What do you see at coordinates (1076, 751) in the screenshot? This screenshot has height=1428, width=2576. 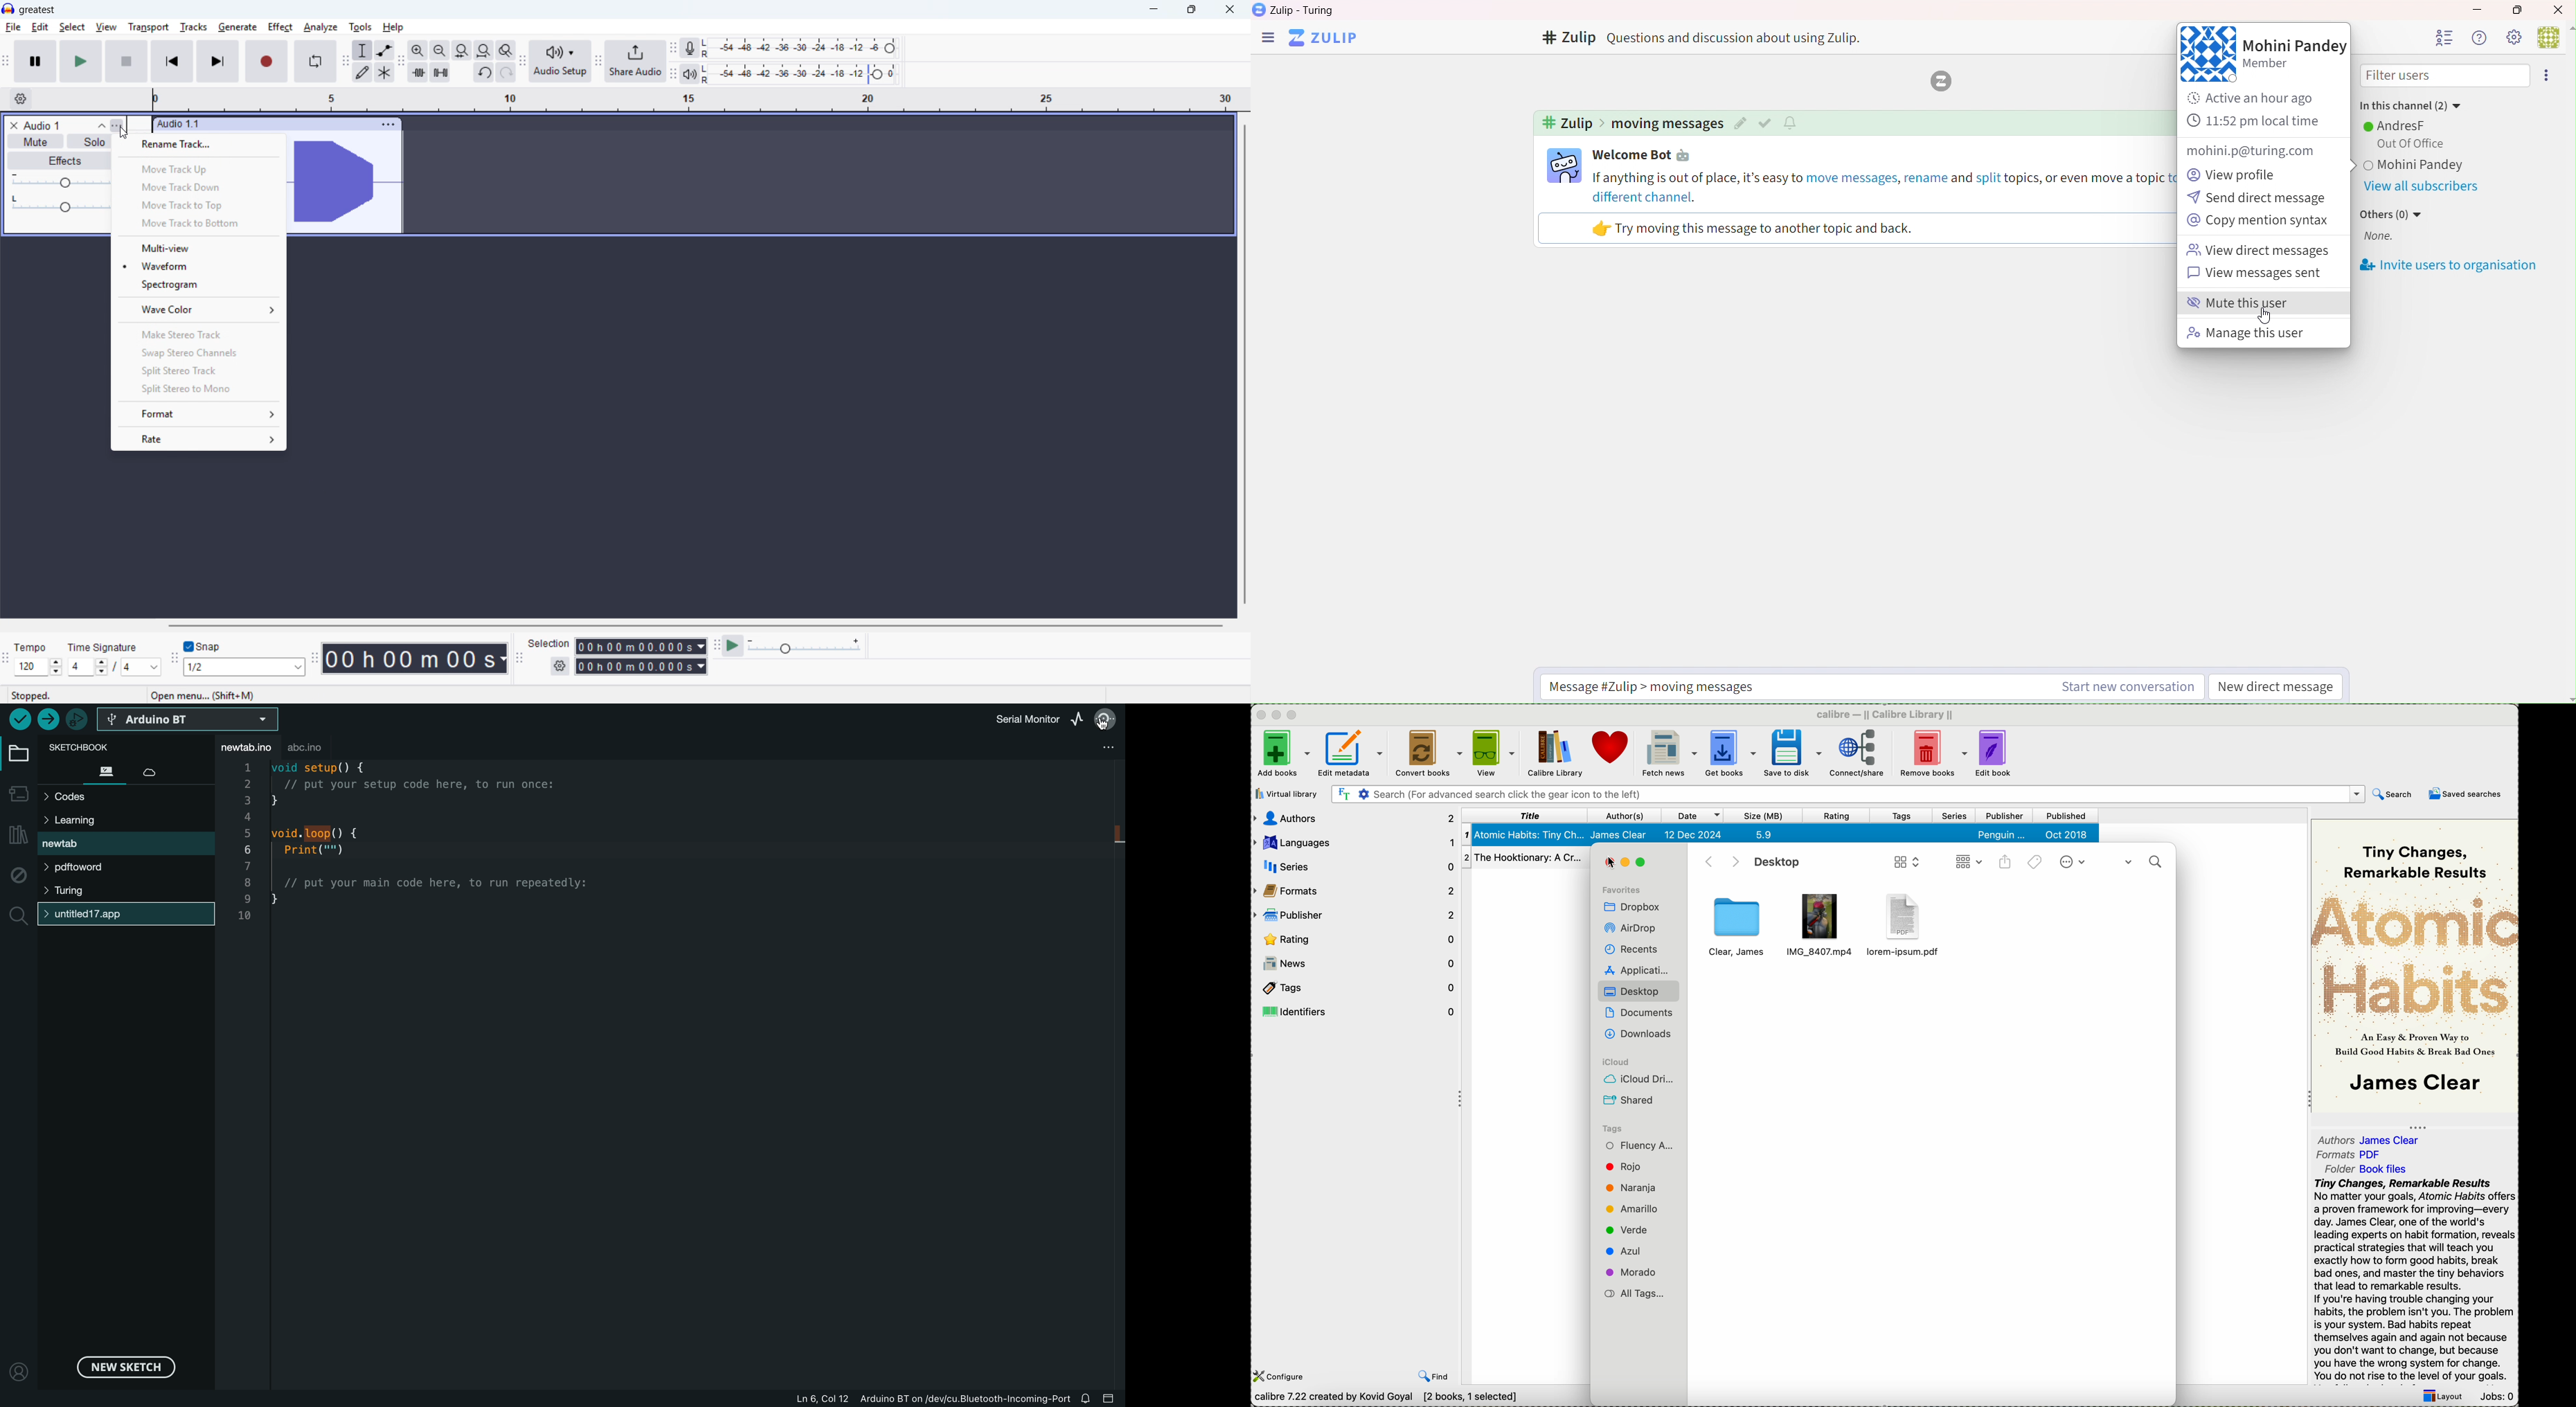 I see `file setting` at bounding box center [1076, 751].